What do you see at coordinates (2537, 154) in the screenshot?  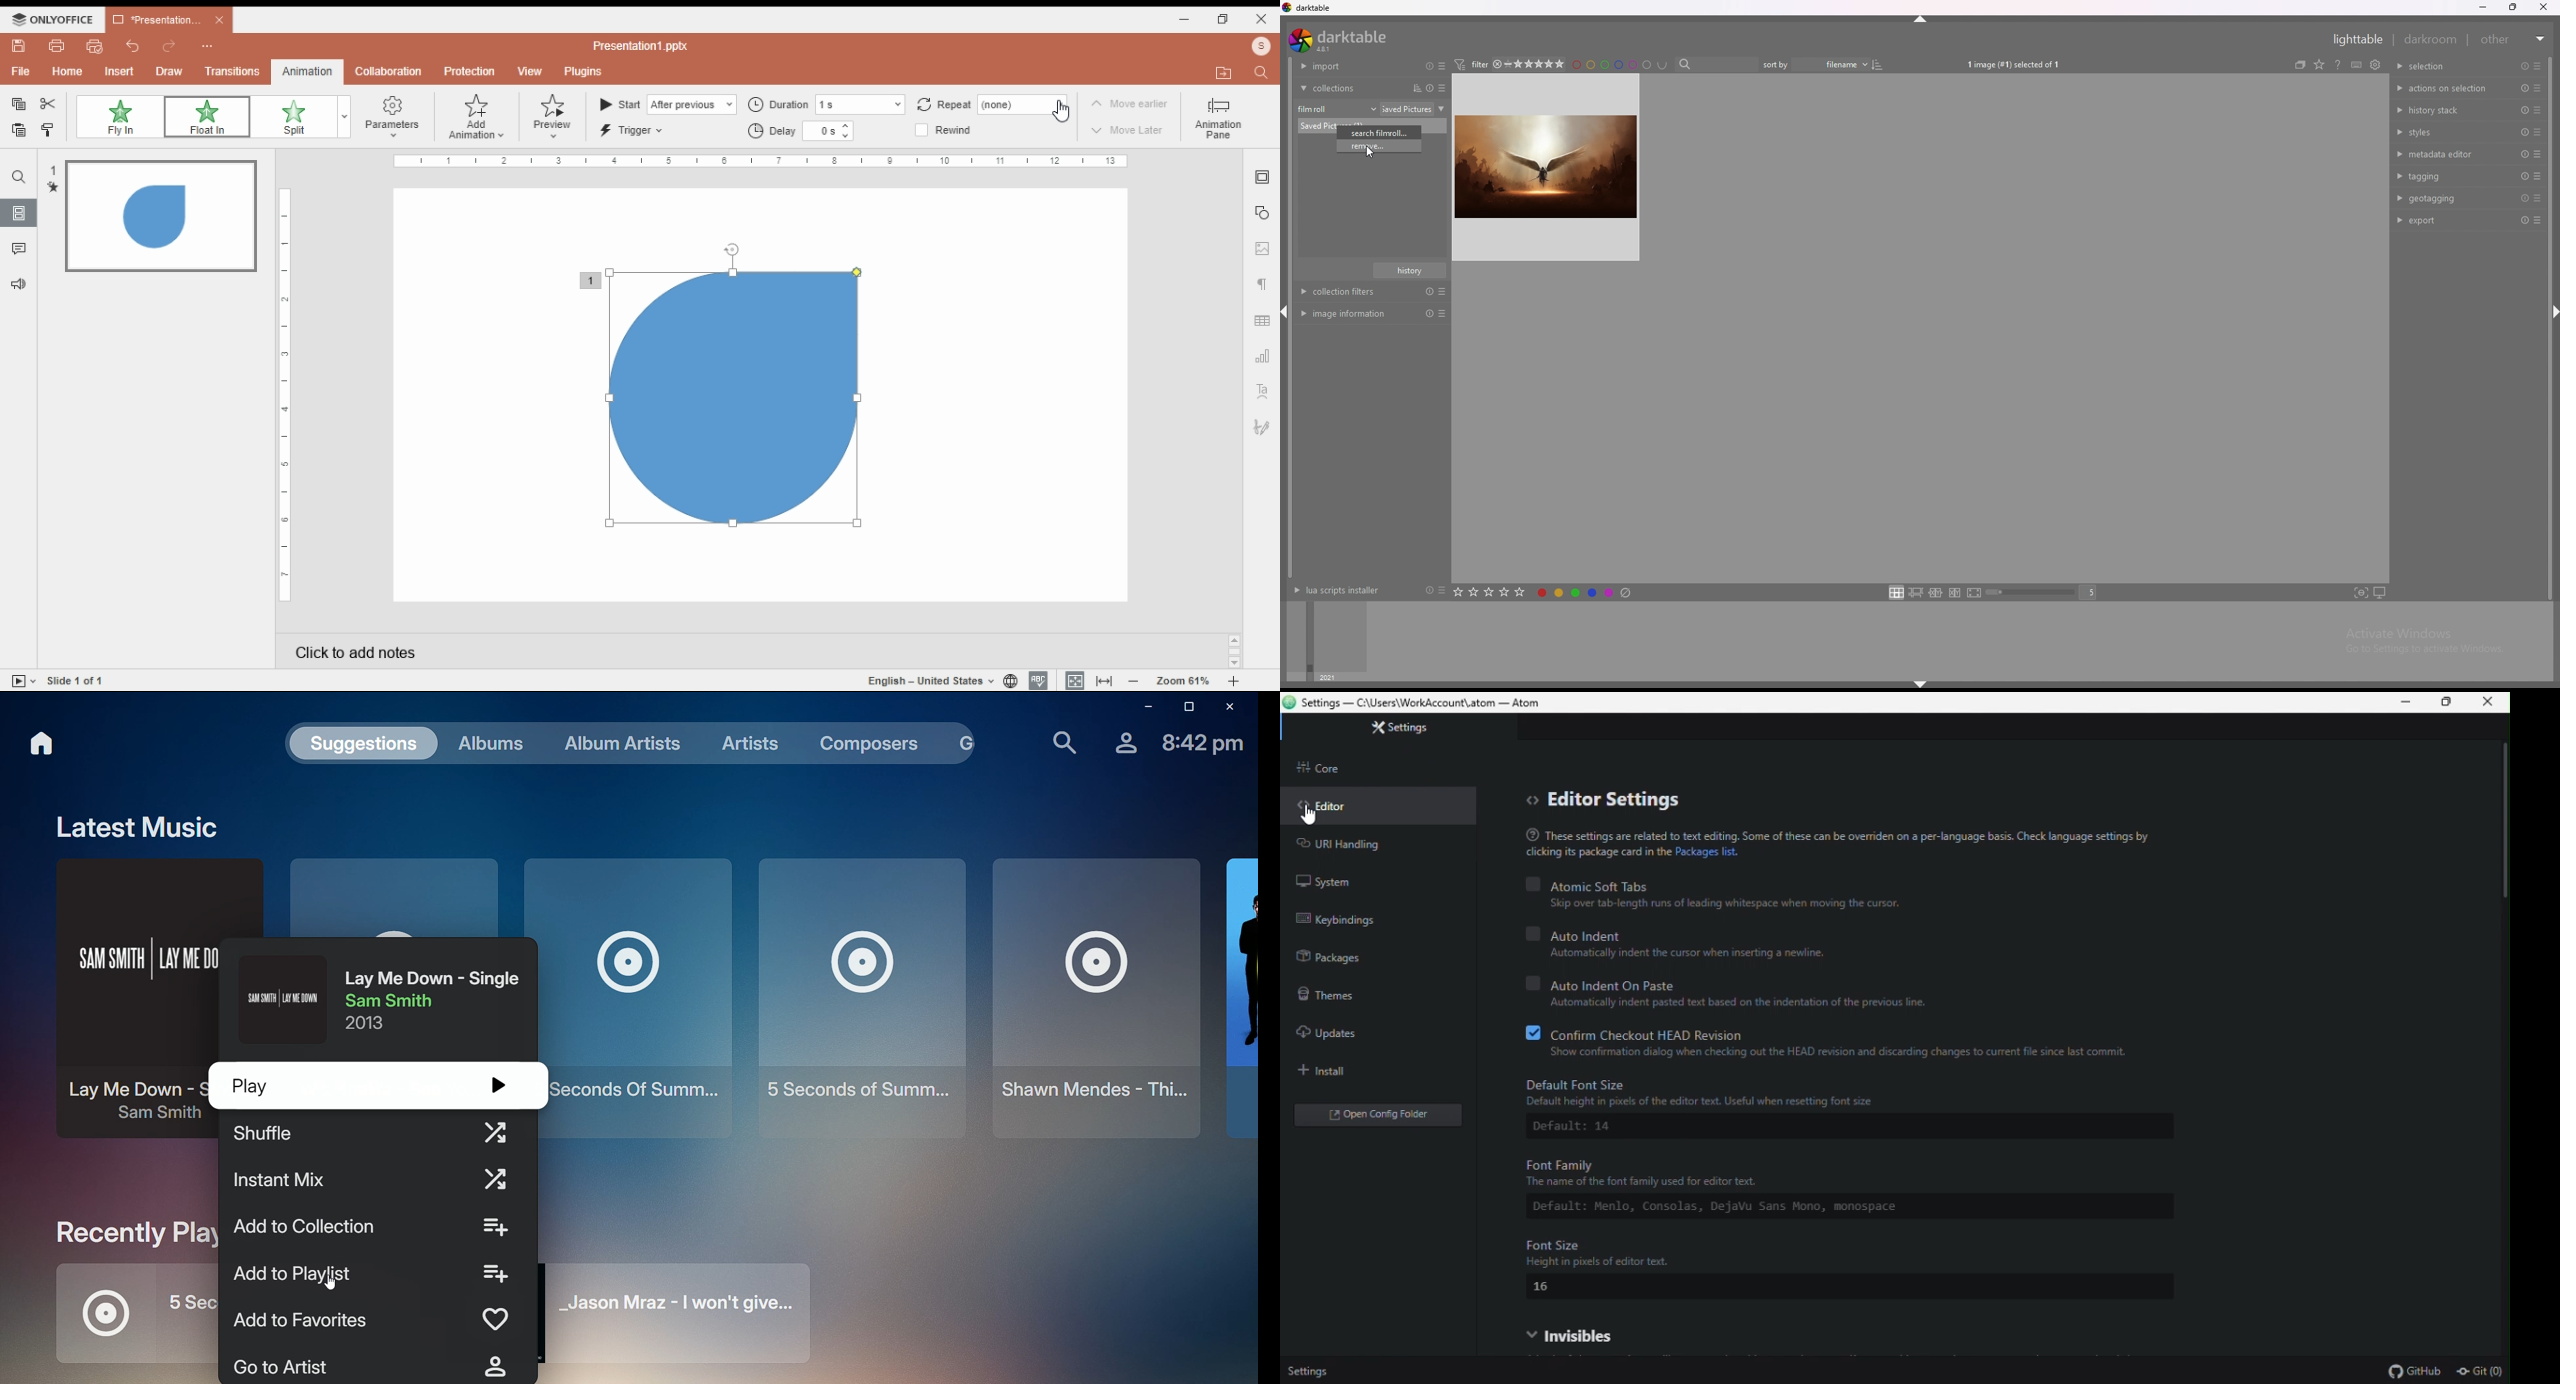 I see `presets` at bounding box center [2537, 154].